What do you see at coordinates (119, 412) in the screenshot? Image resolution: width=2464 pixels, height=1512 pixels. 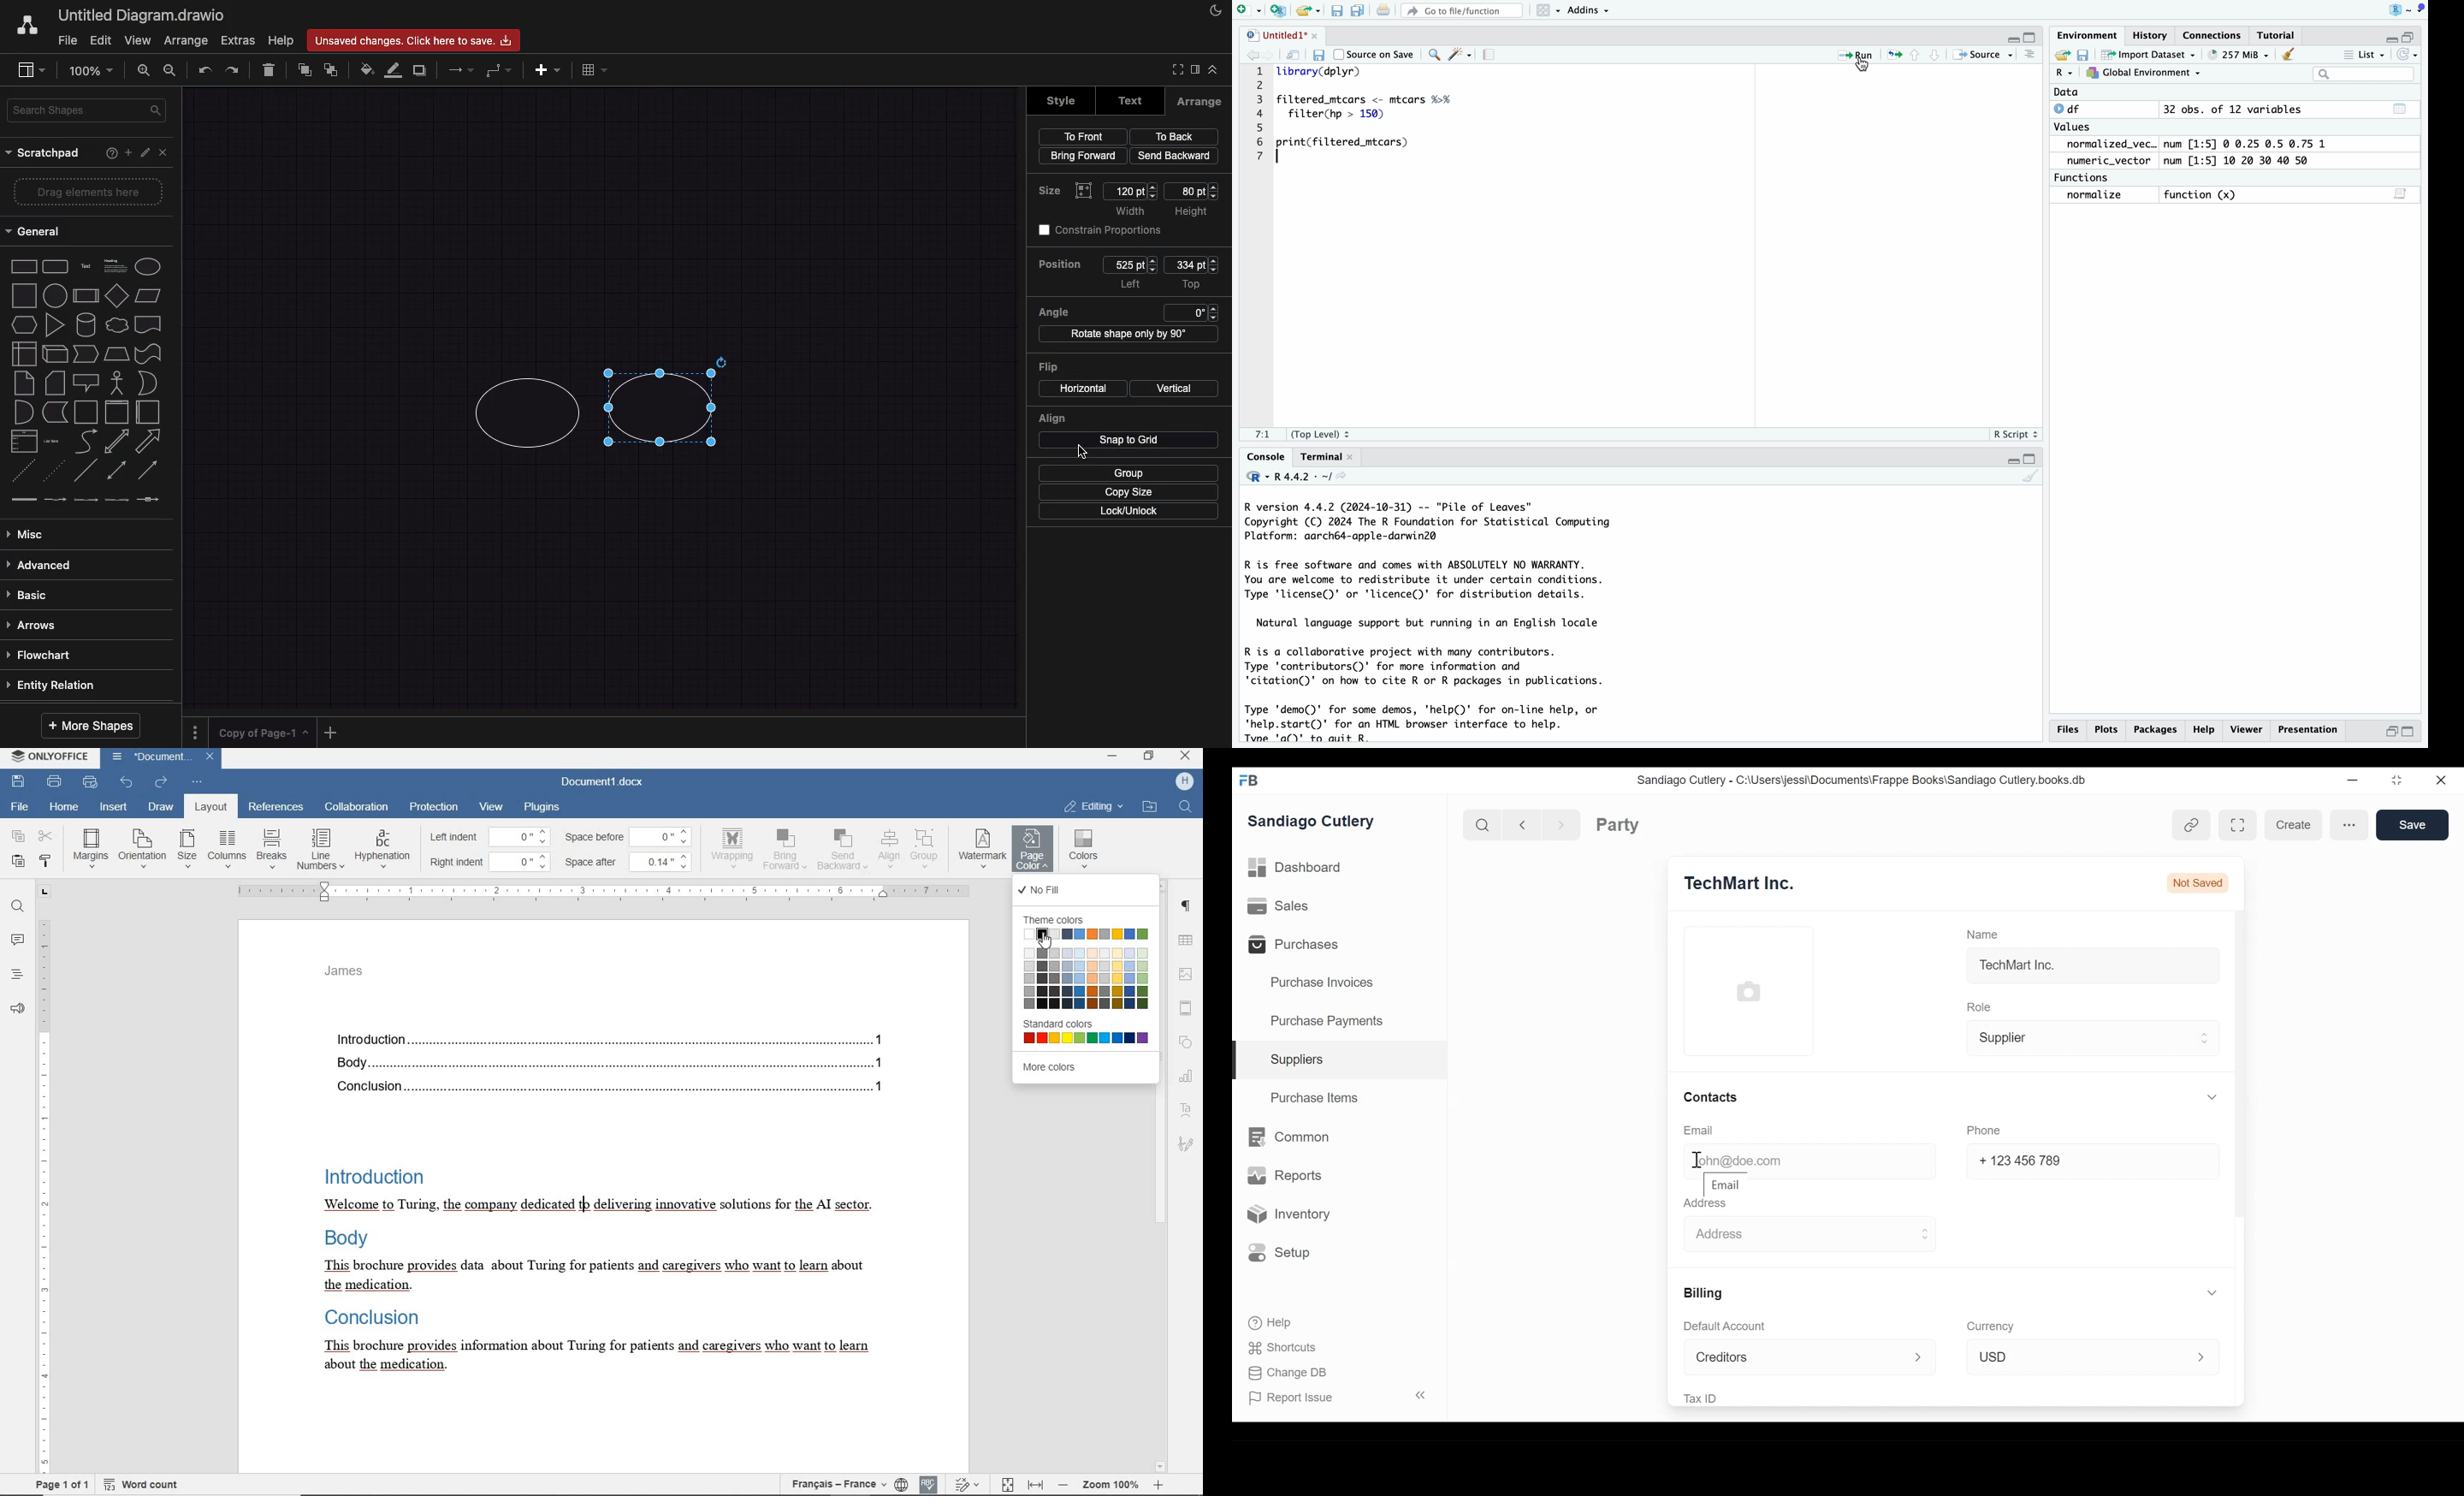 I see `vertical container` at bounding box center [119, 412].